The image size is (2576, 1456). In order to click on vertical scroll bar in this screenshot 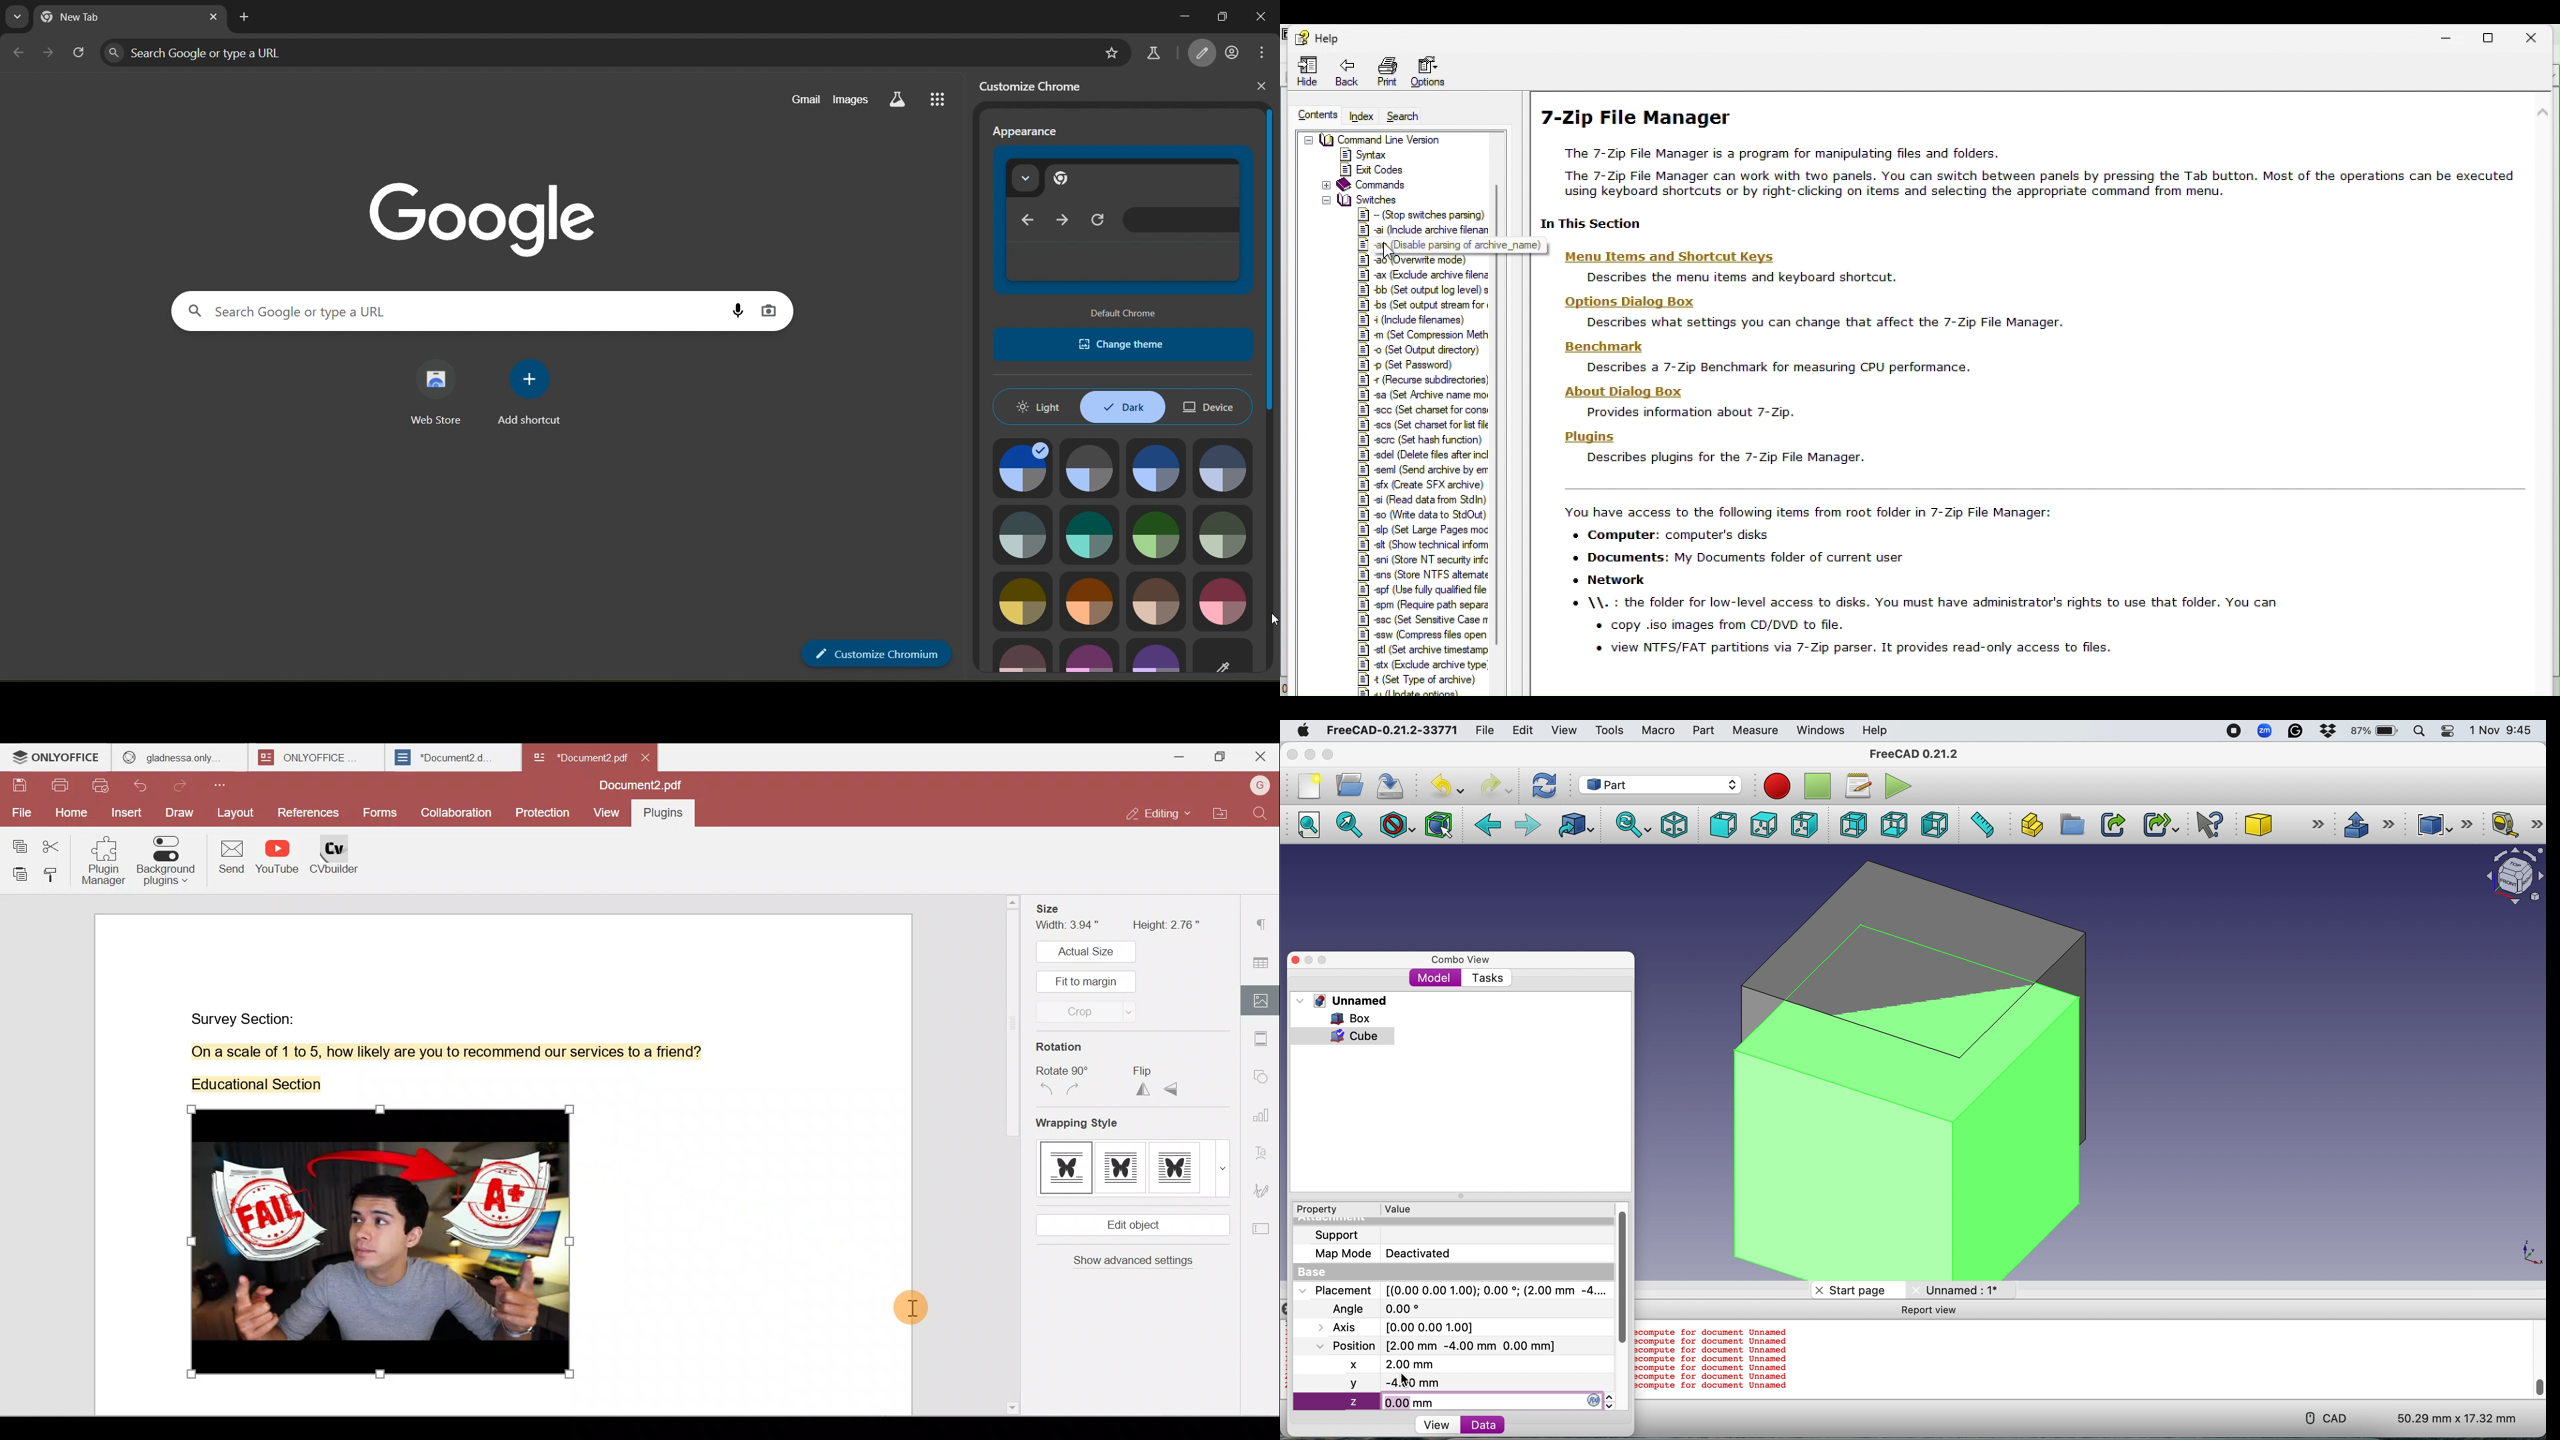, I will do `click(1625, 1270)`.